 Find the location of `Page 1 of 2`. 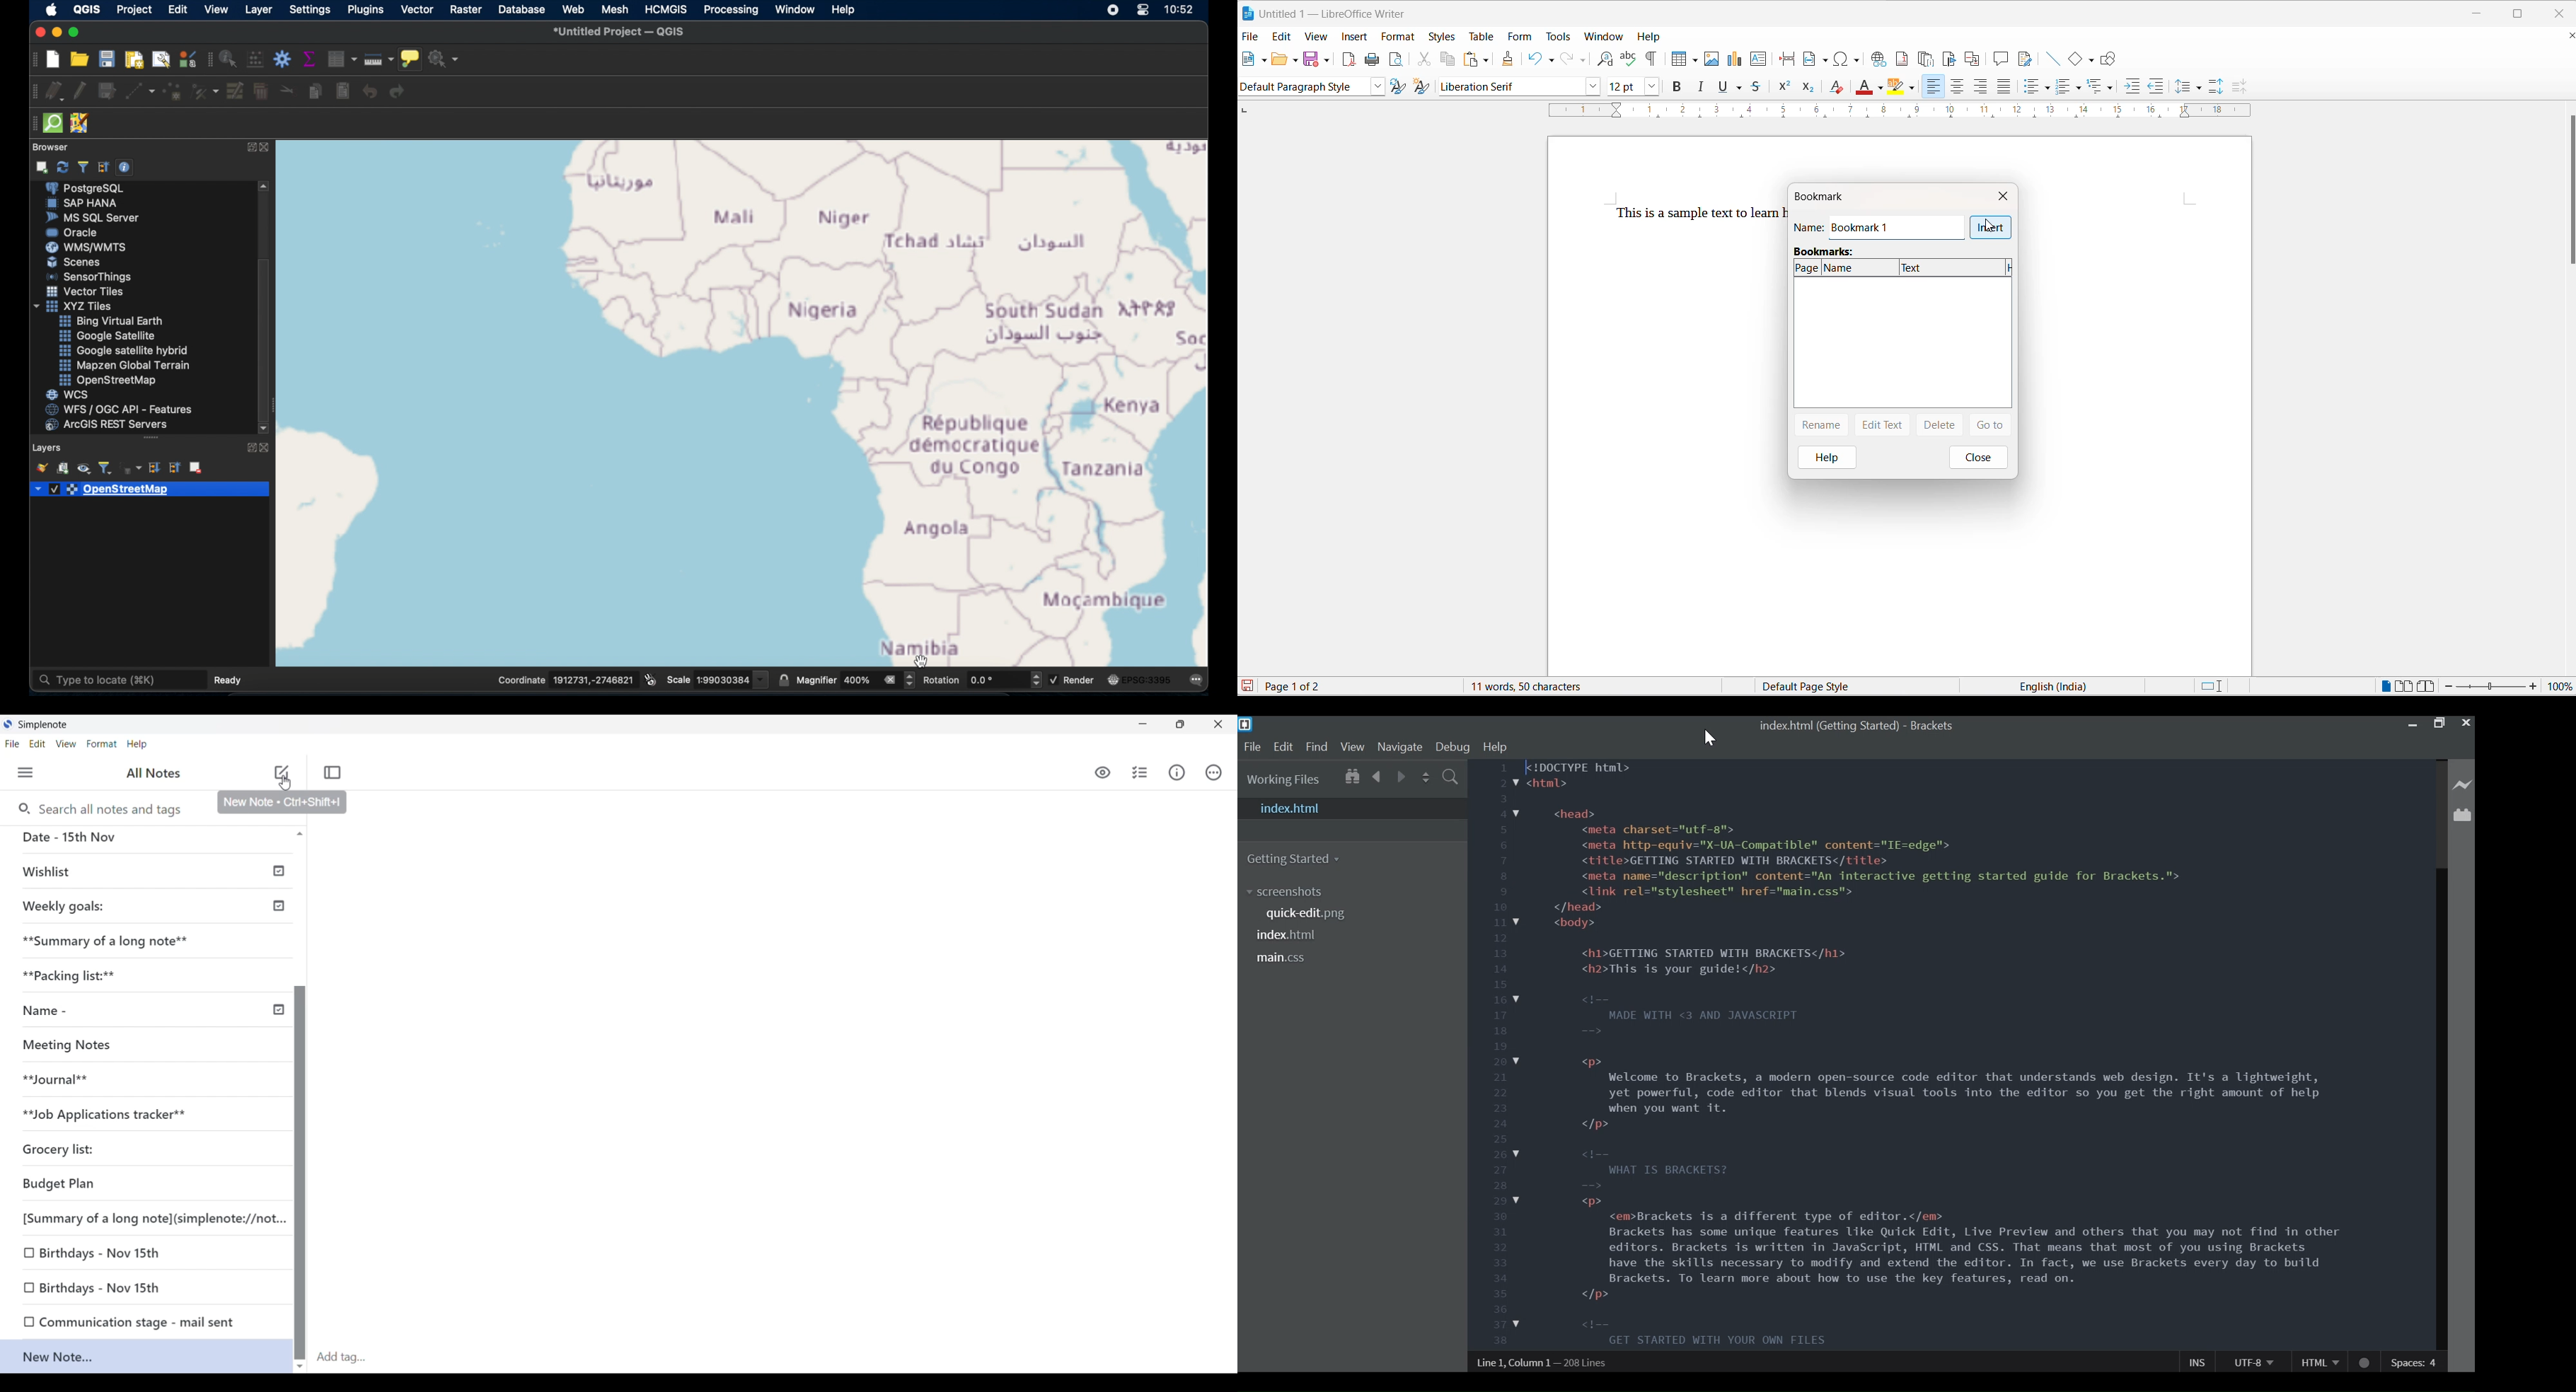

Page 1 of 2 is located at coordinates (1306, 685).